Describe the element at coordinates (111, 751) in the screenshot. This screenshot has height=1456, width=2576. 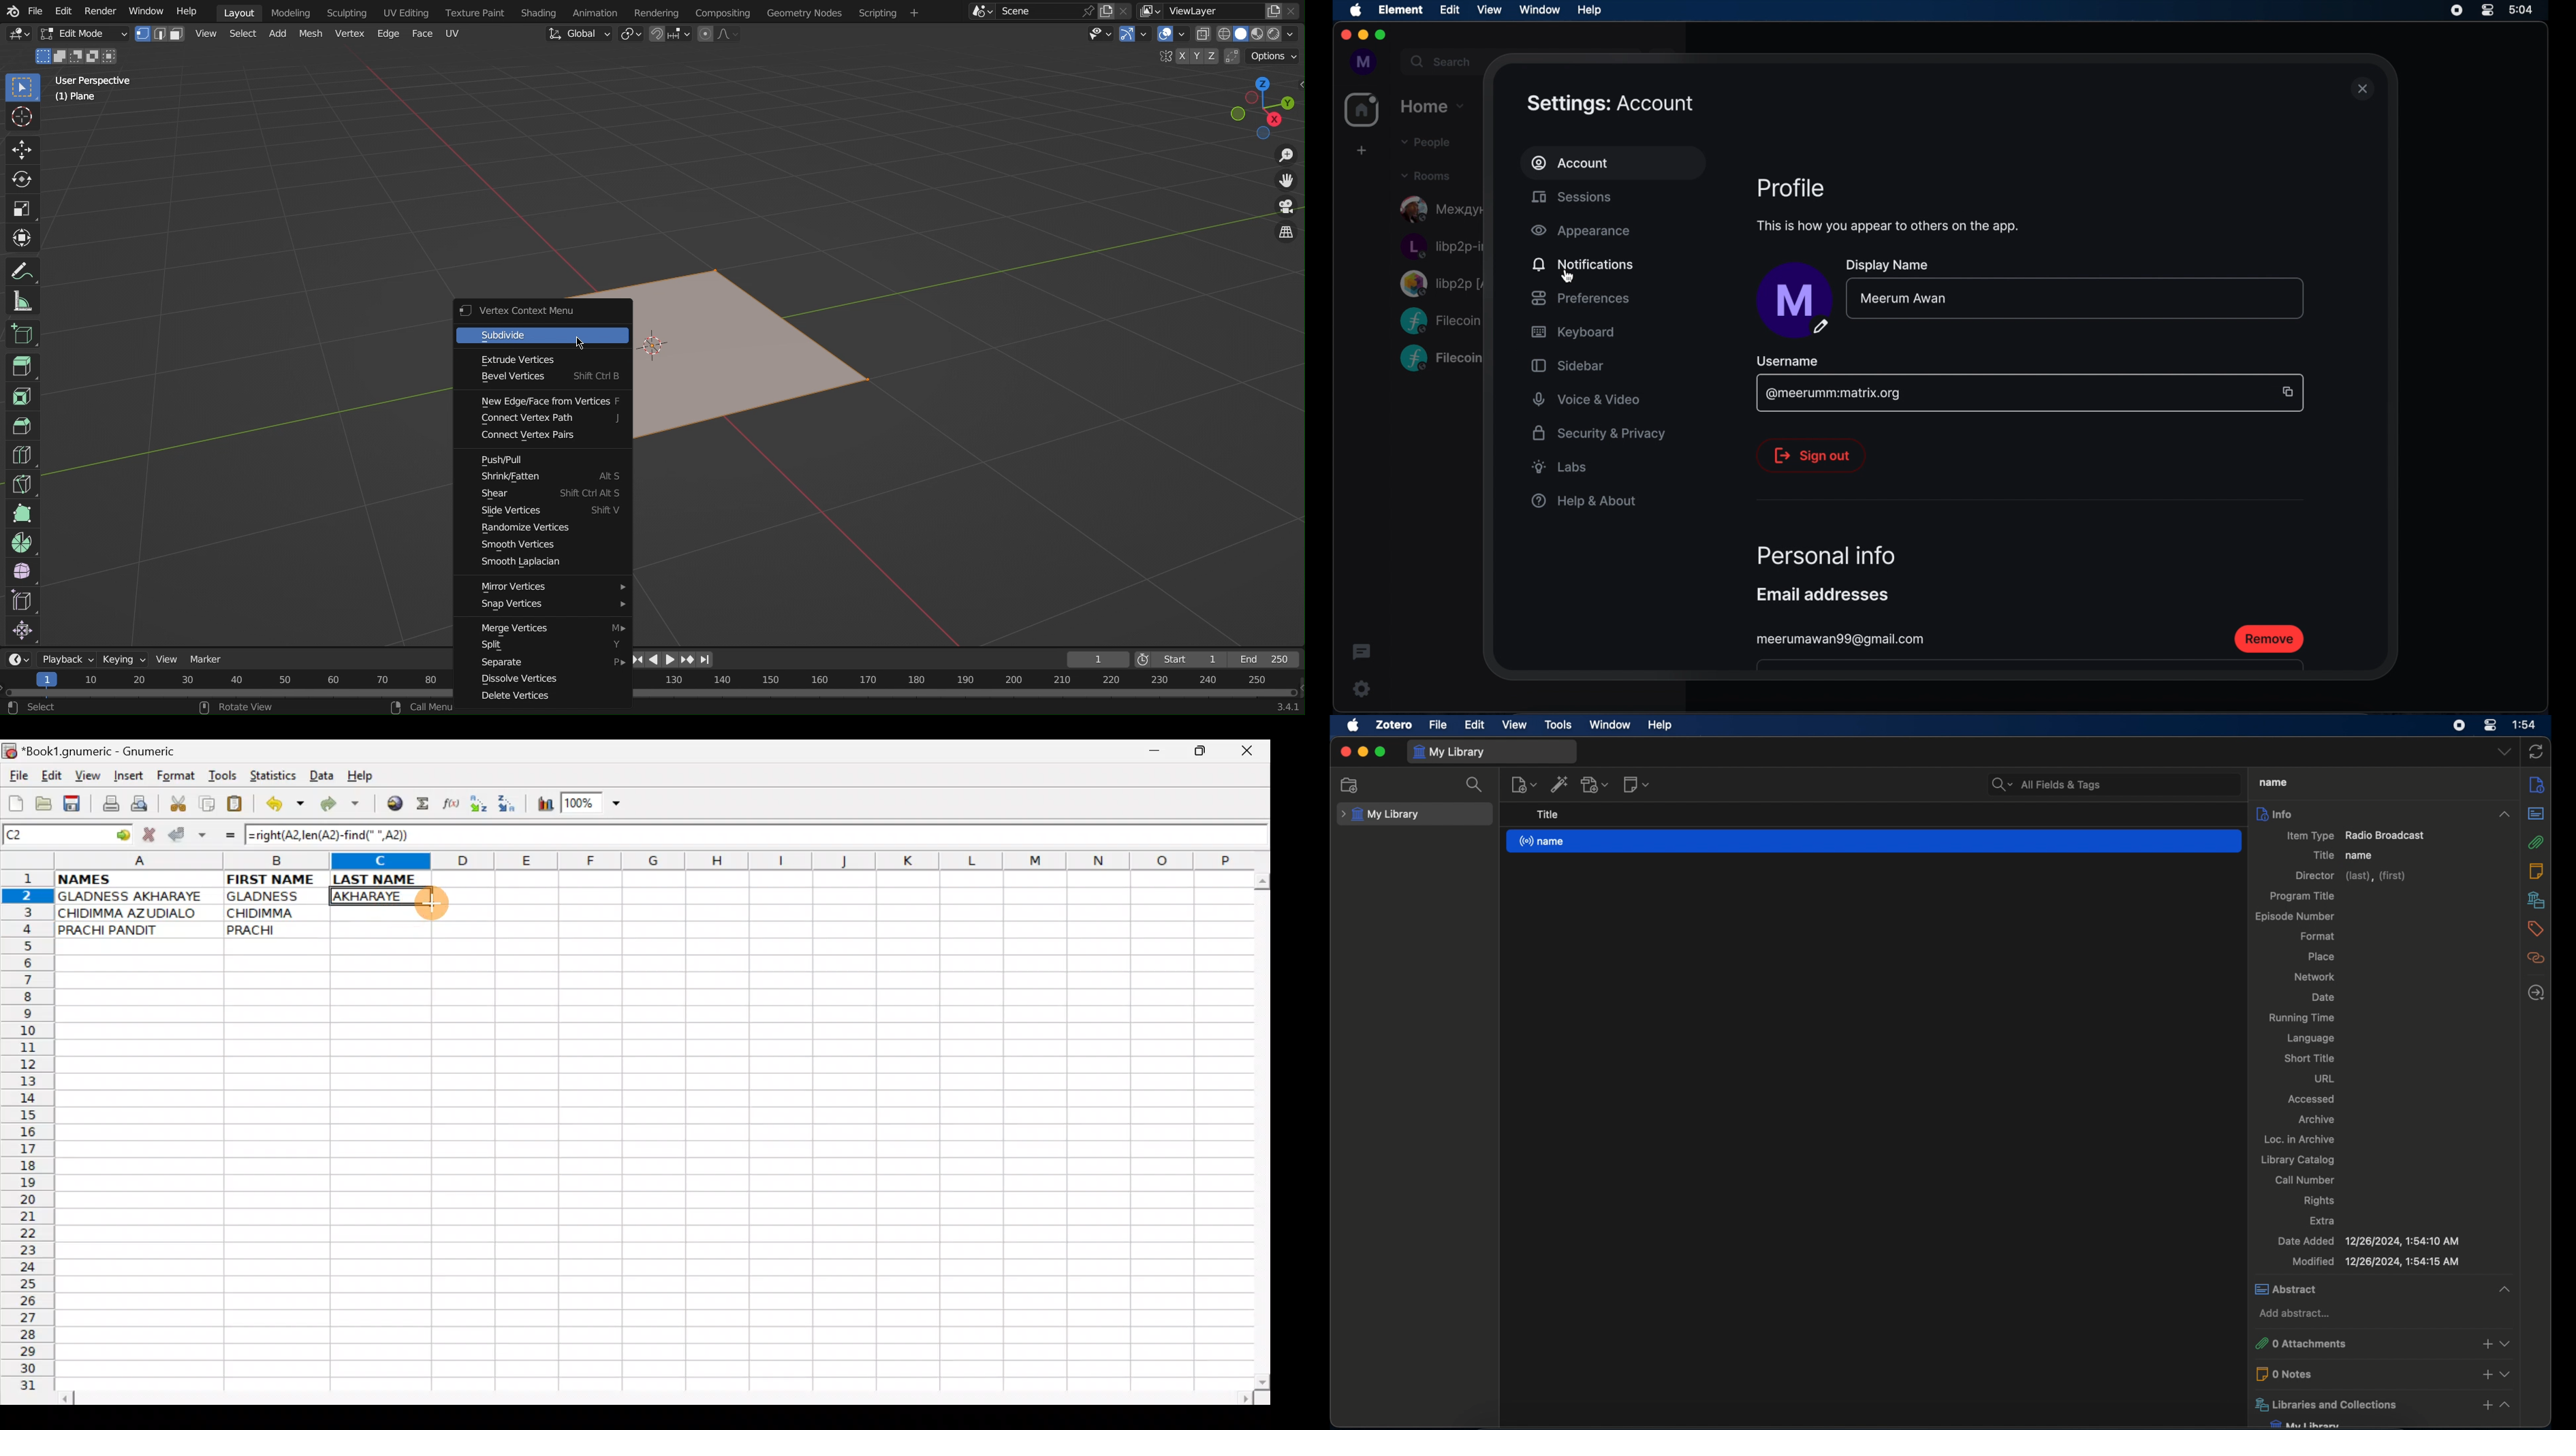
I see `*Book1.gnumeric - Gnumeric` at that location.